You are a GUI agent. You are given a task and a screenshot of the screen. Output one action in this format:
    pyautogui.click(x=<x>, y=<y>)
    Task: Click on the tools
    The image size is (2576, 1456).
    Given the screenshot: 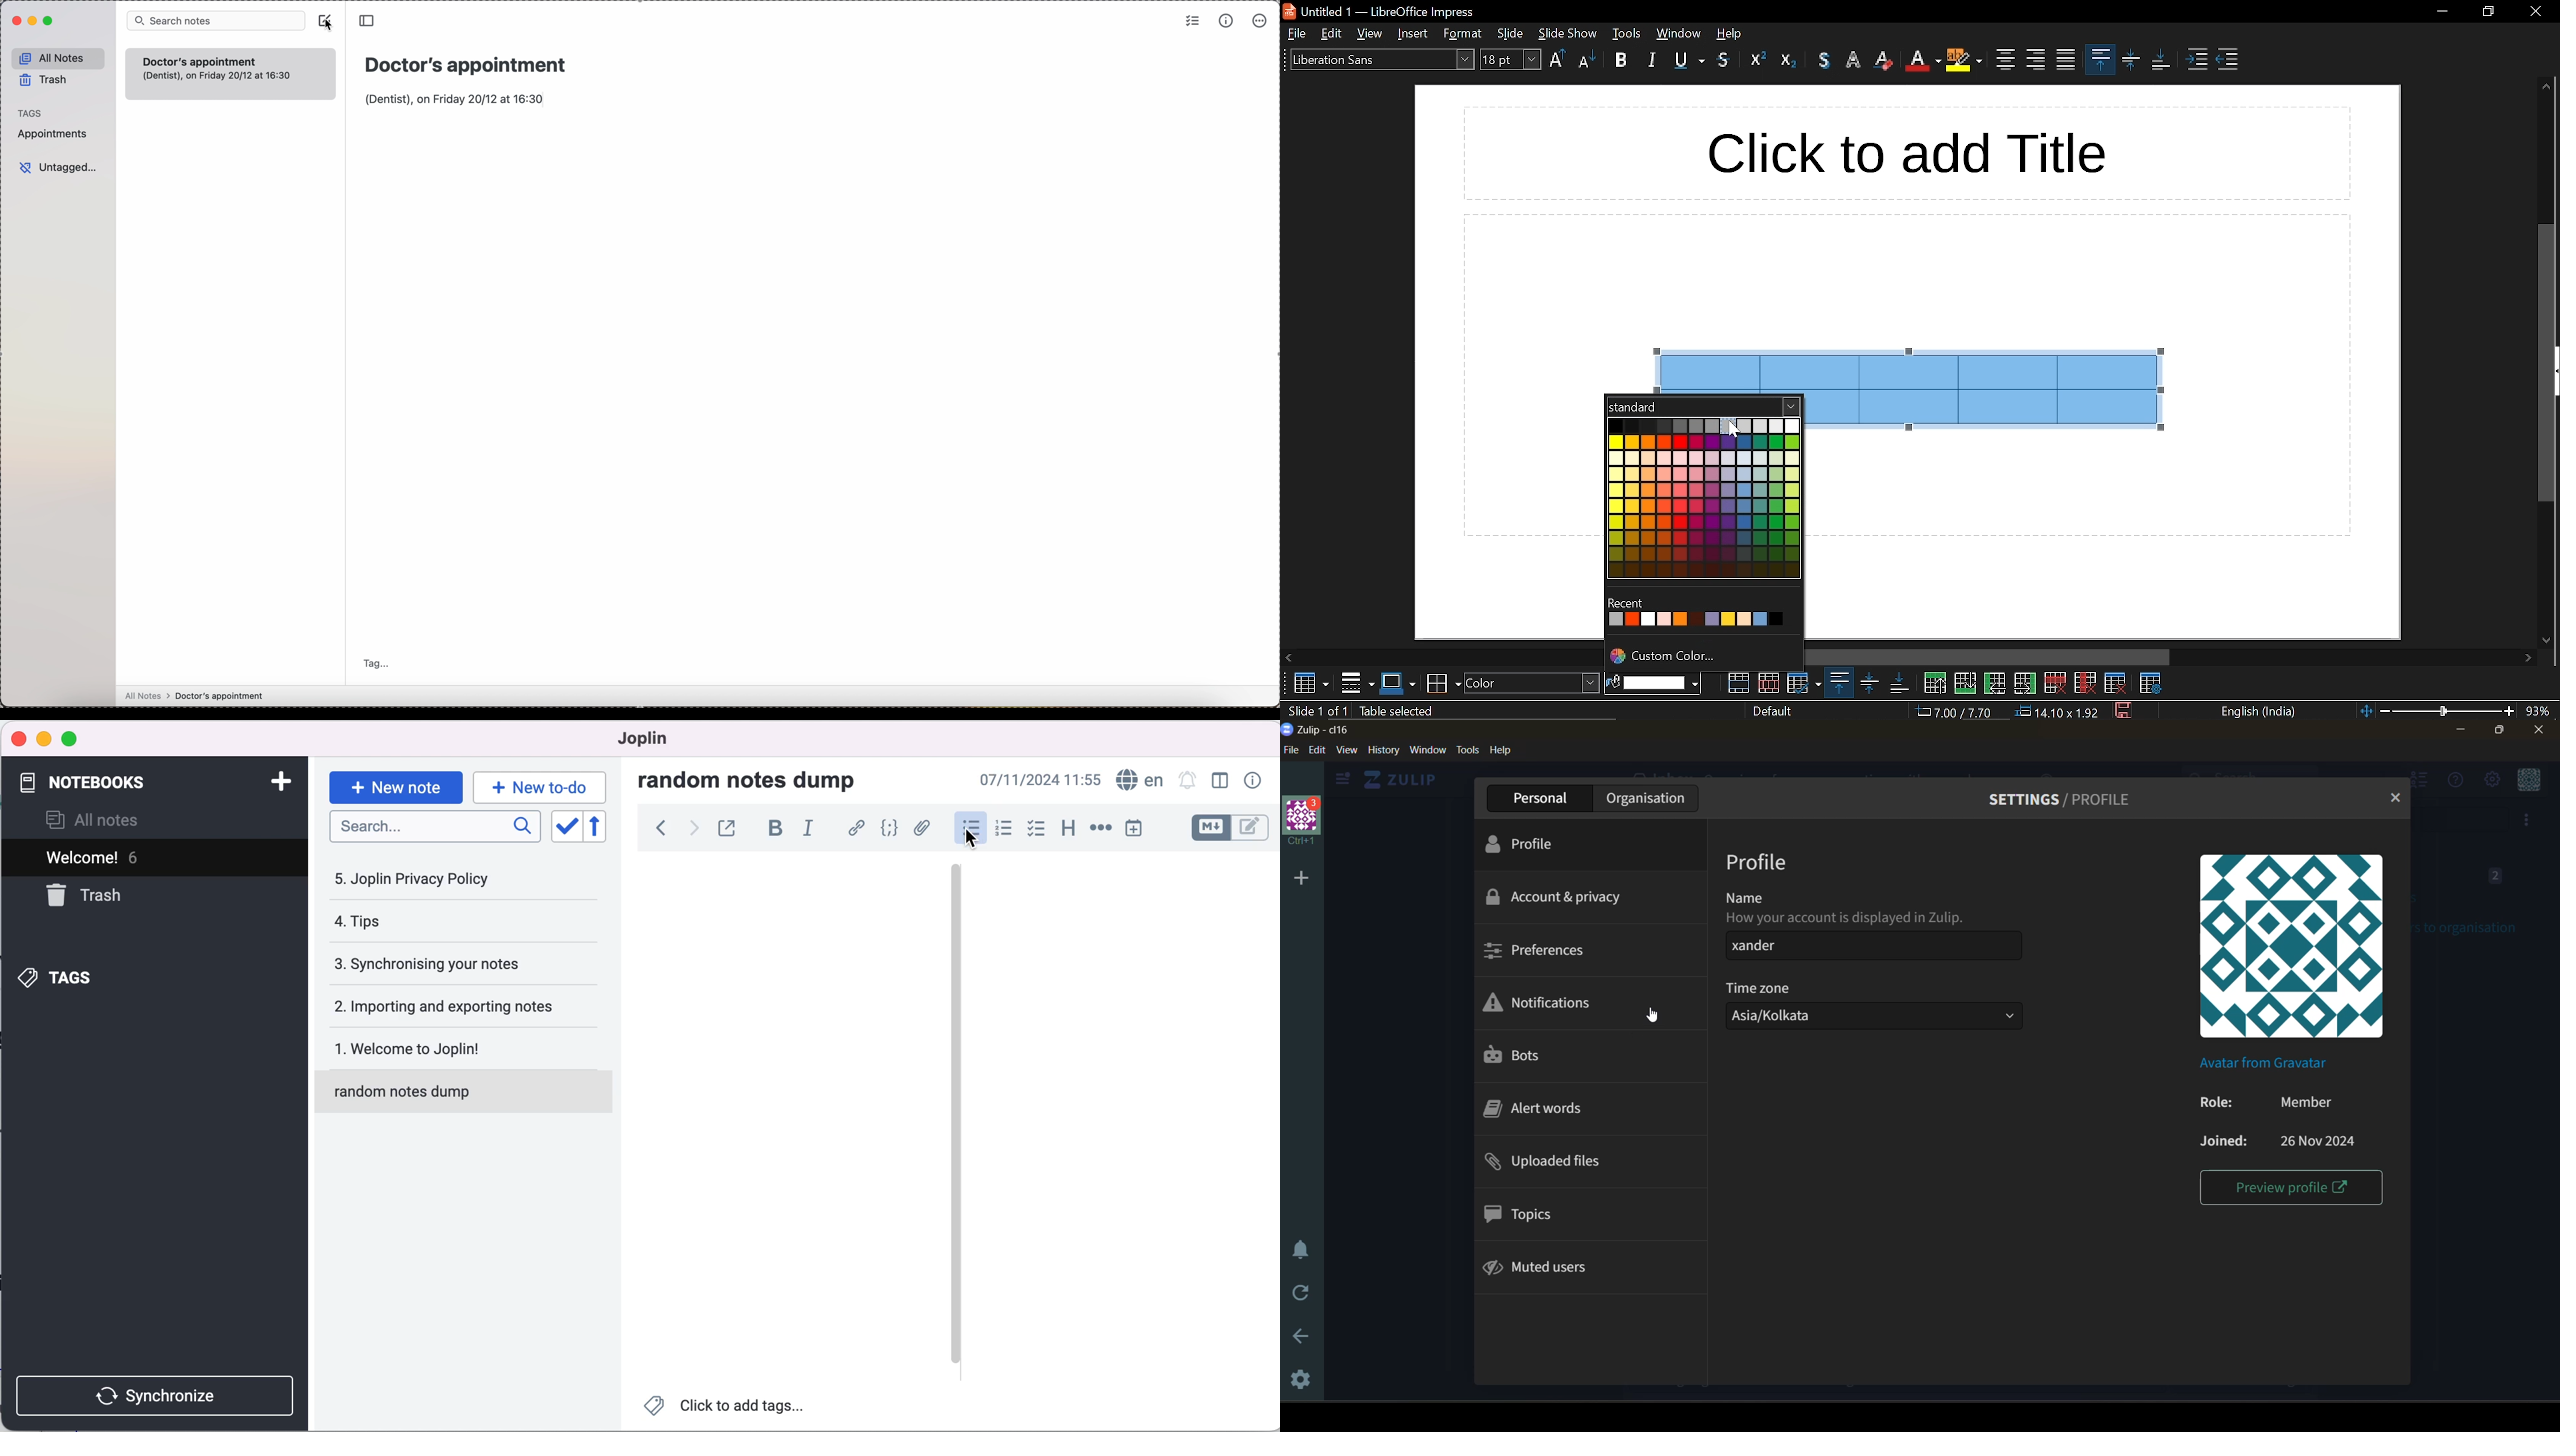 What is the action you would take?
    pyautogui.click(x=1628, y=34)
    